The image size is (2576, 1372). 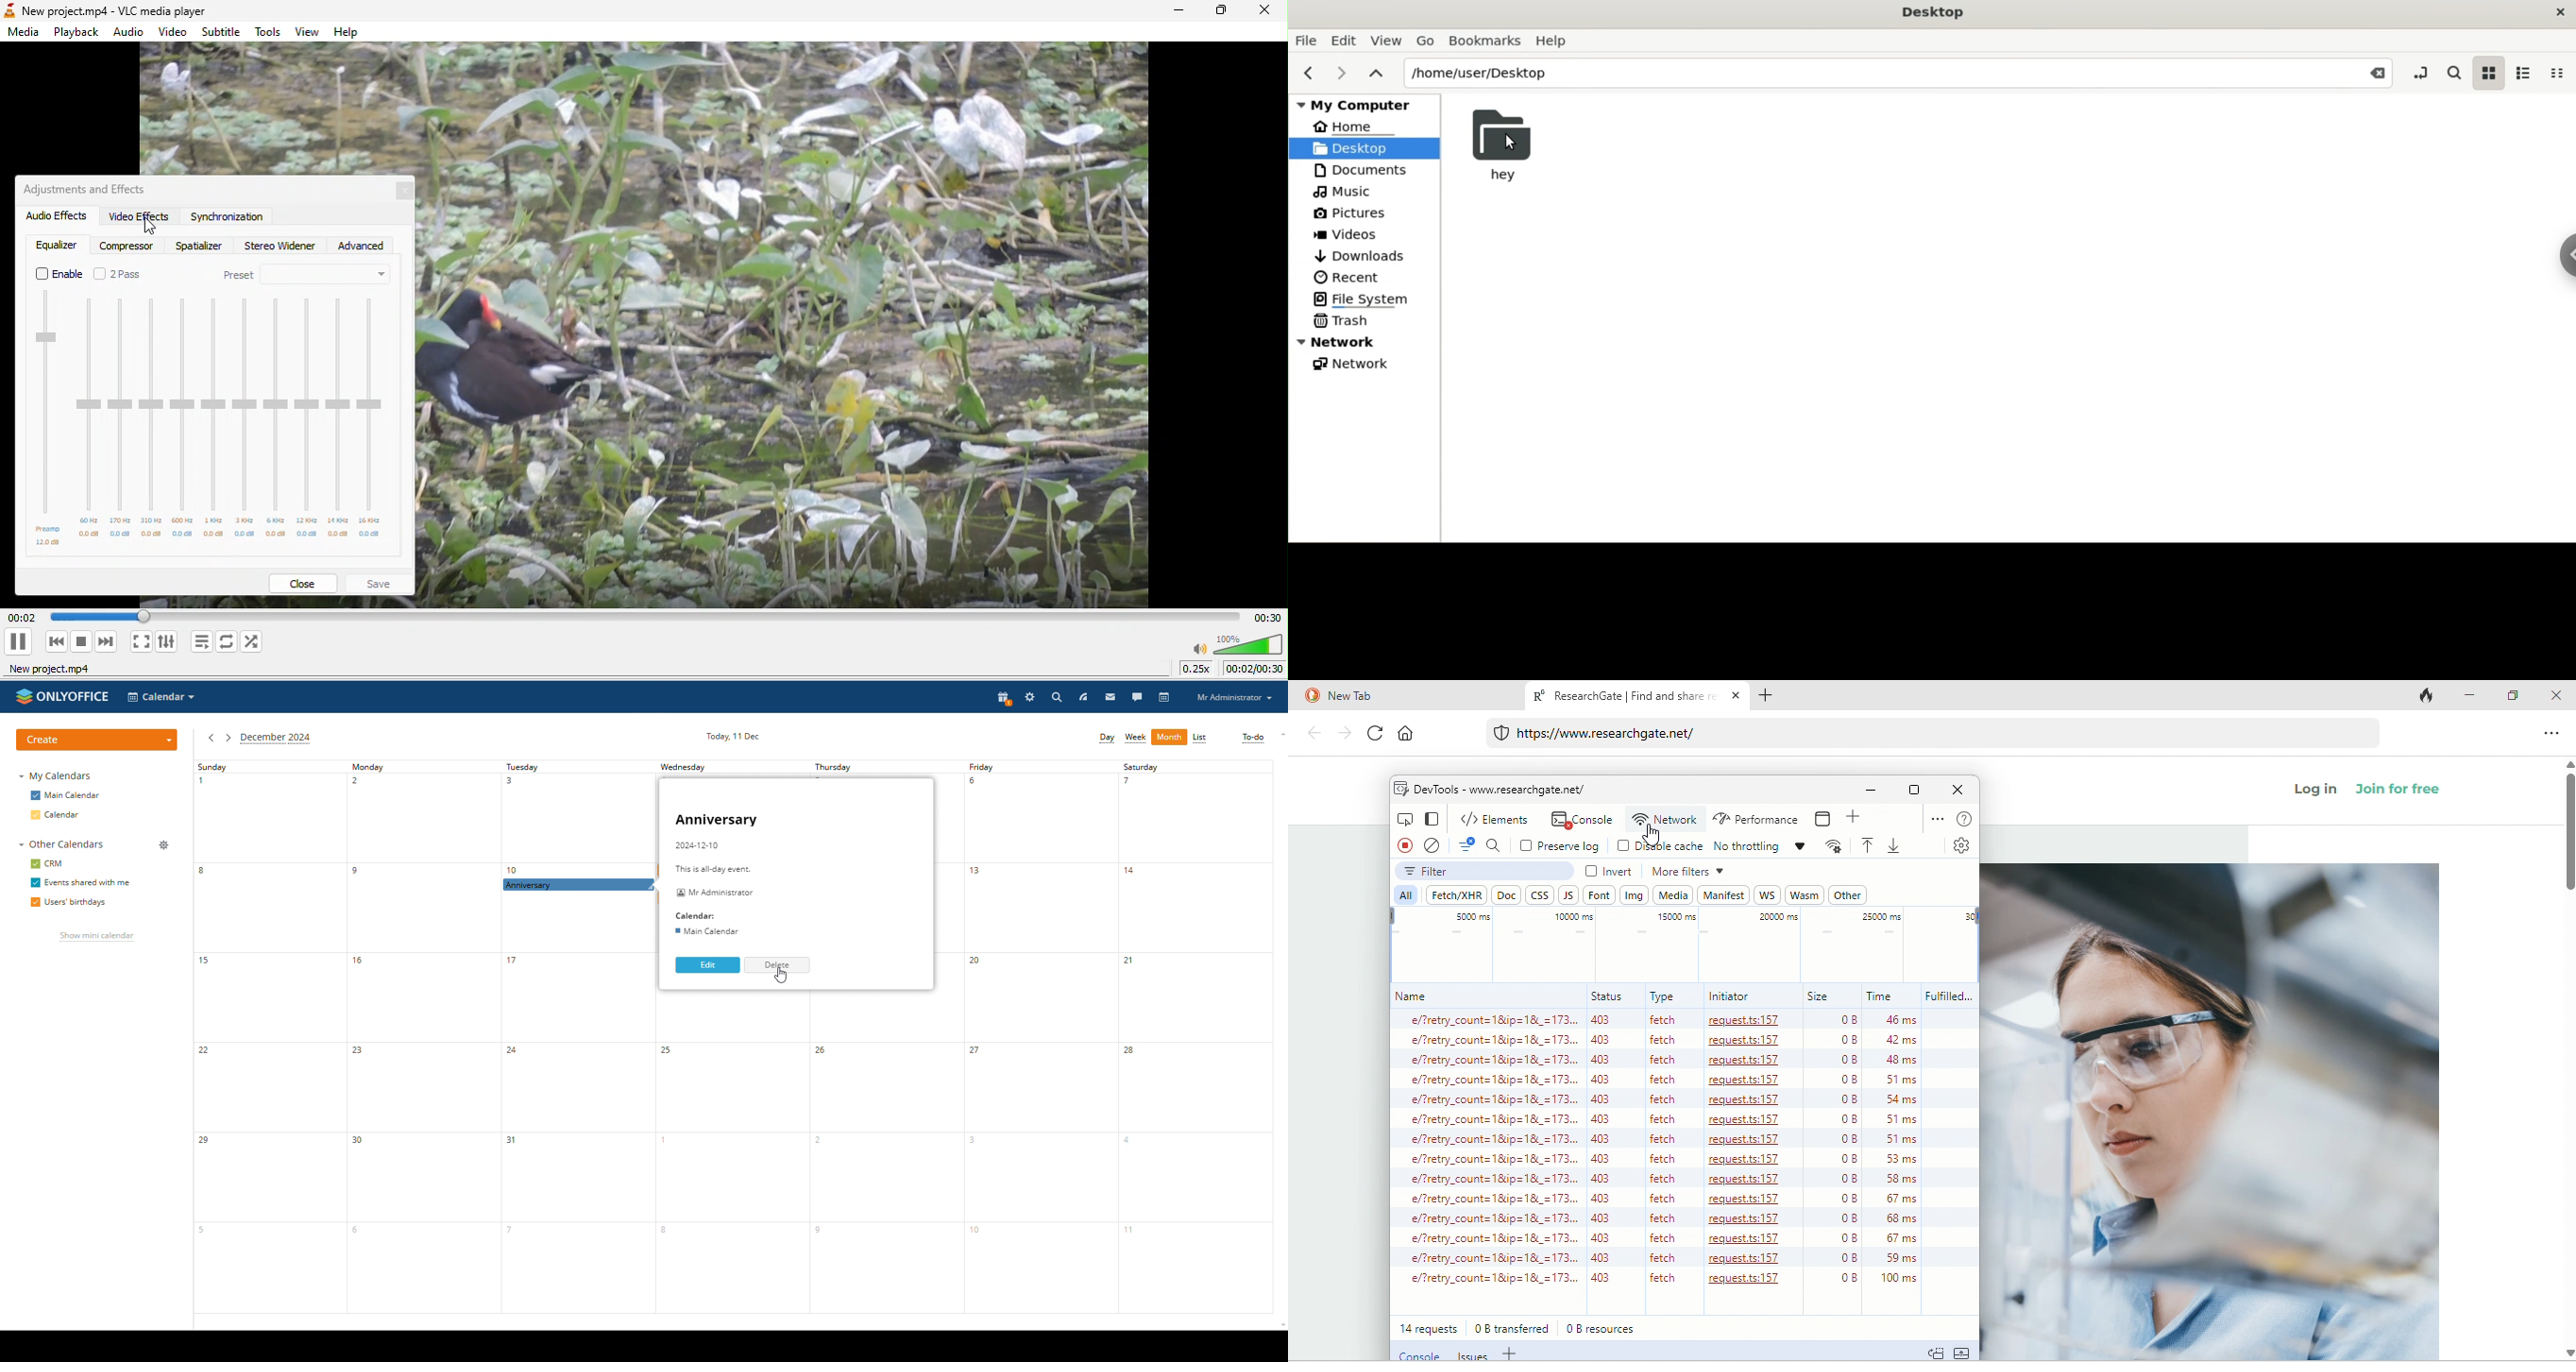 What do you see at coordinates (56, 643) in the screenshot?
I see `previous media` at bounding box center [56, 643].